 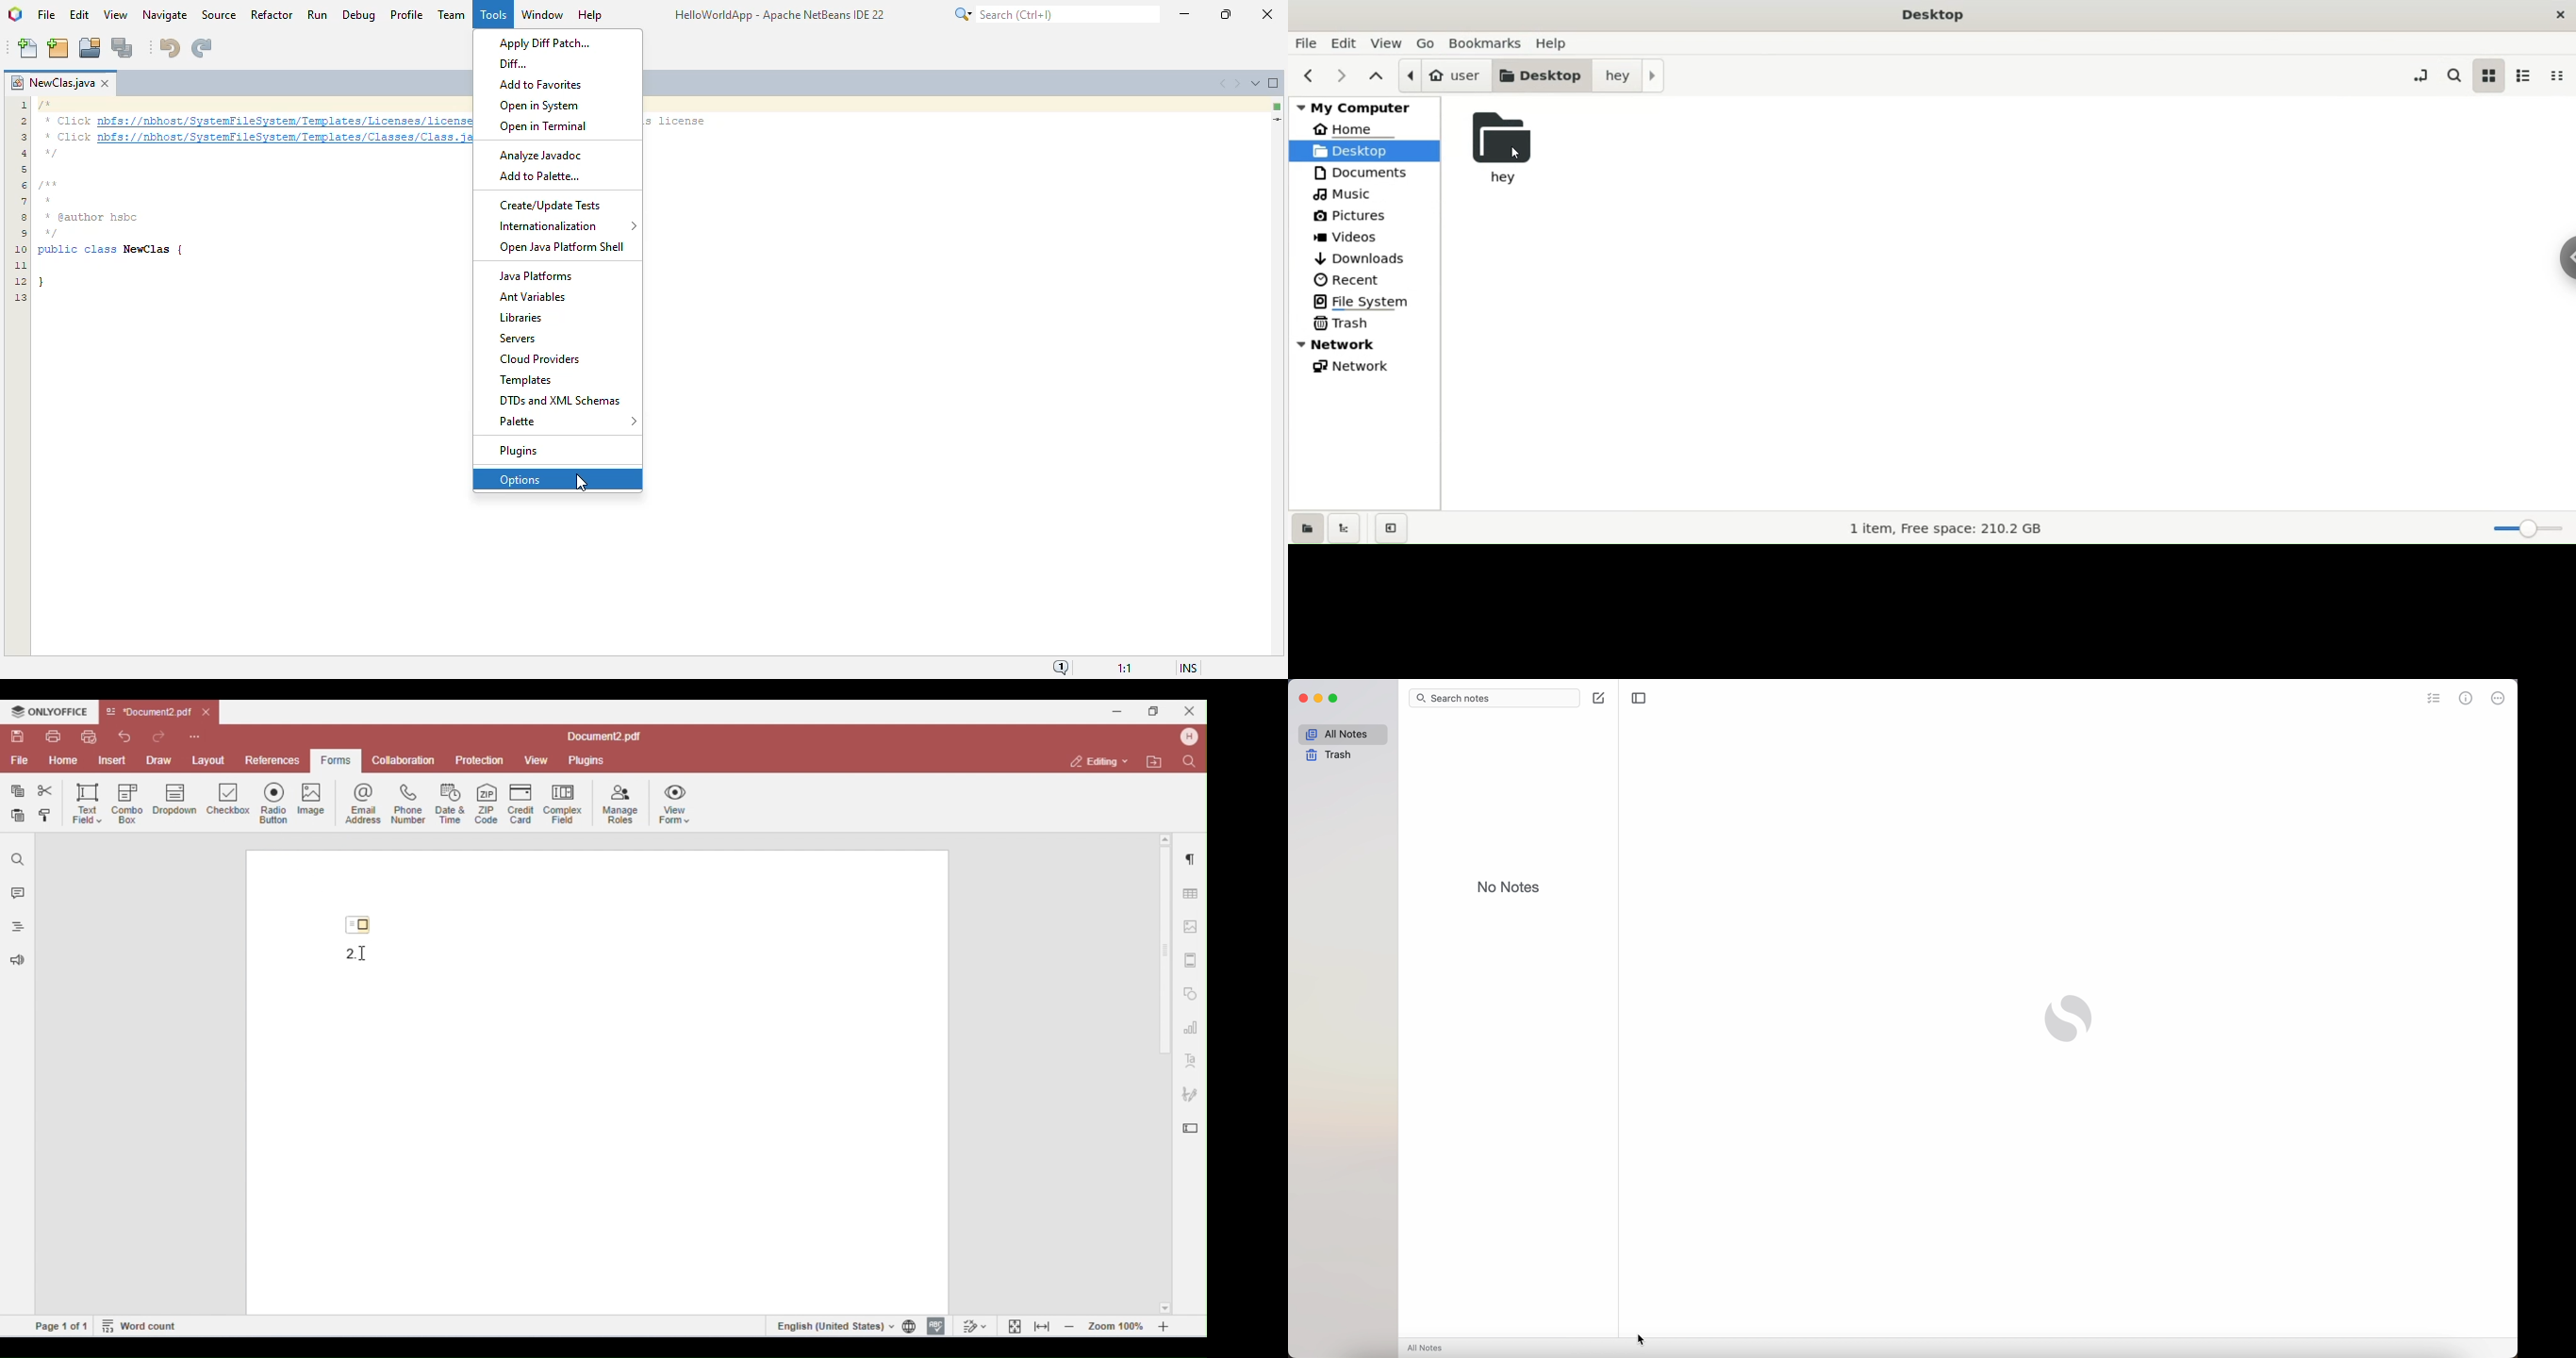 I want to click on scroll documents right, so click(x=1235, y=84).